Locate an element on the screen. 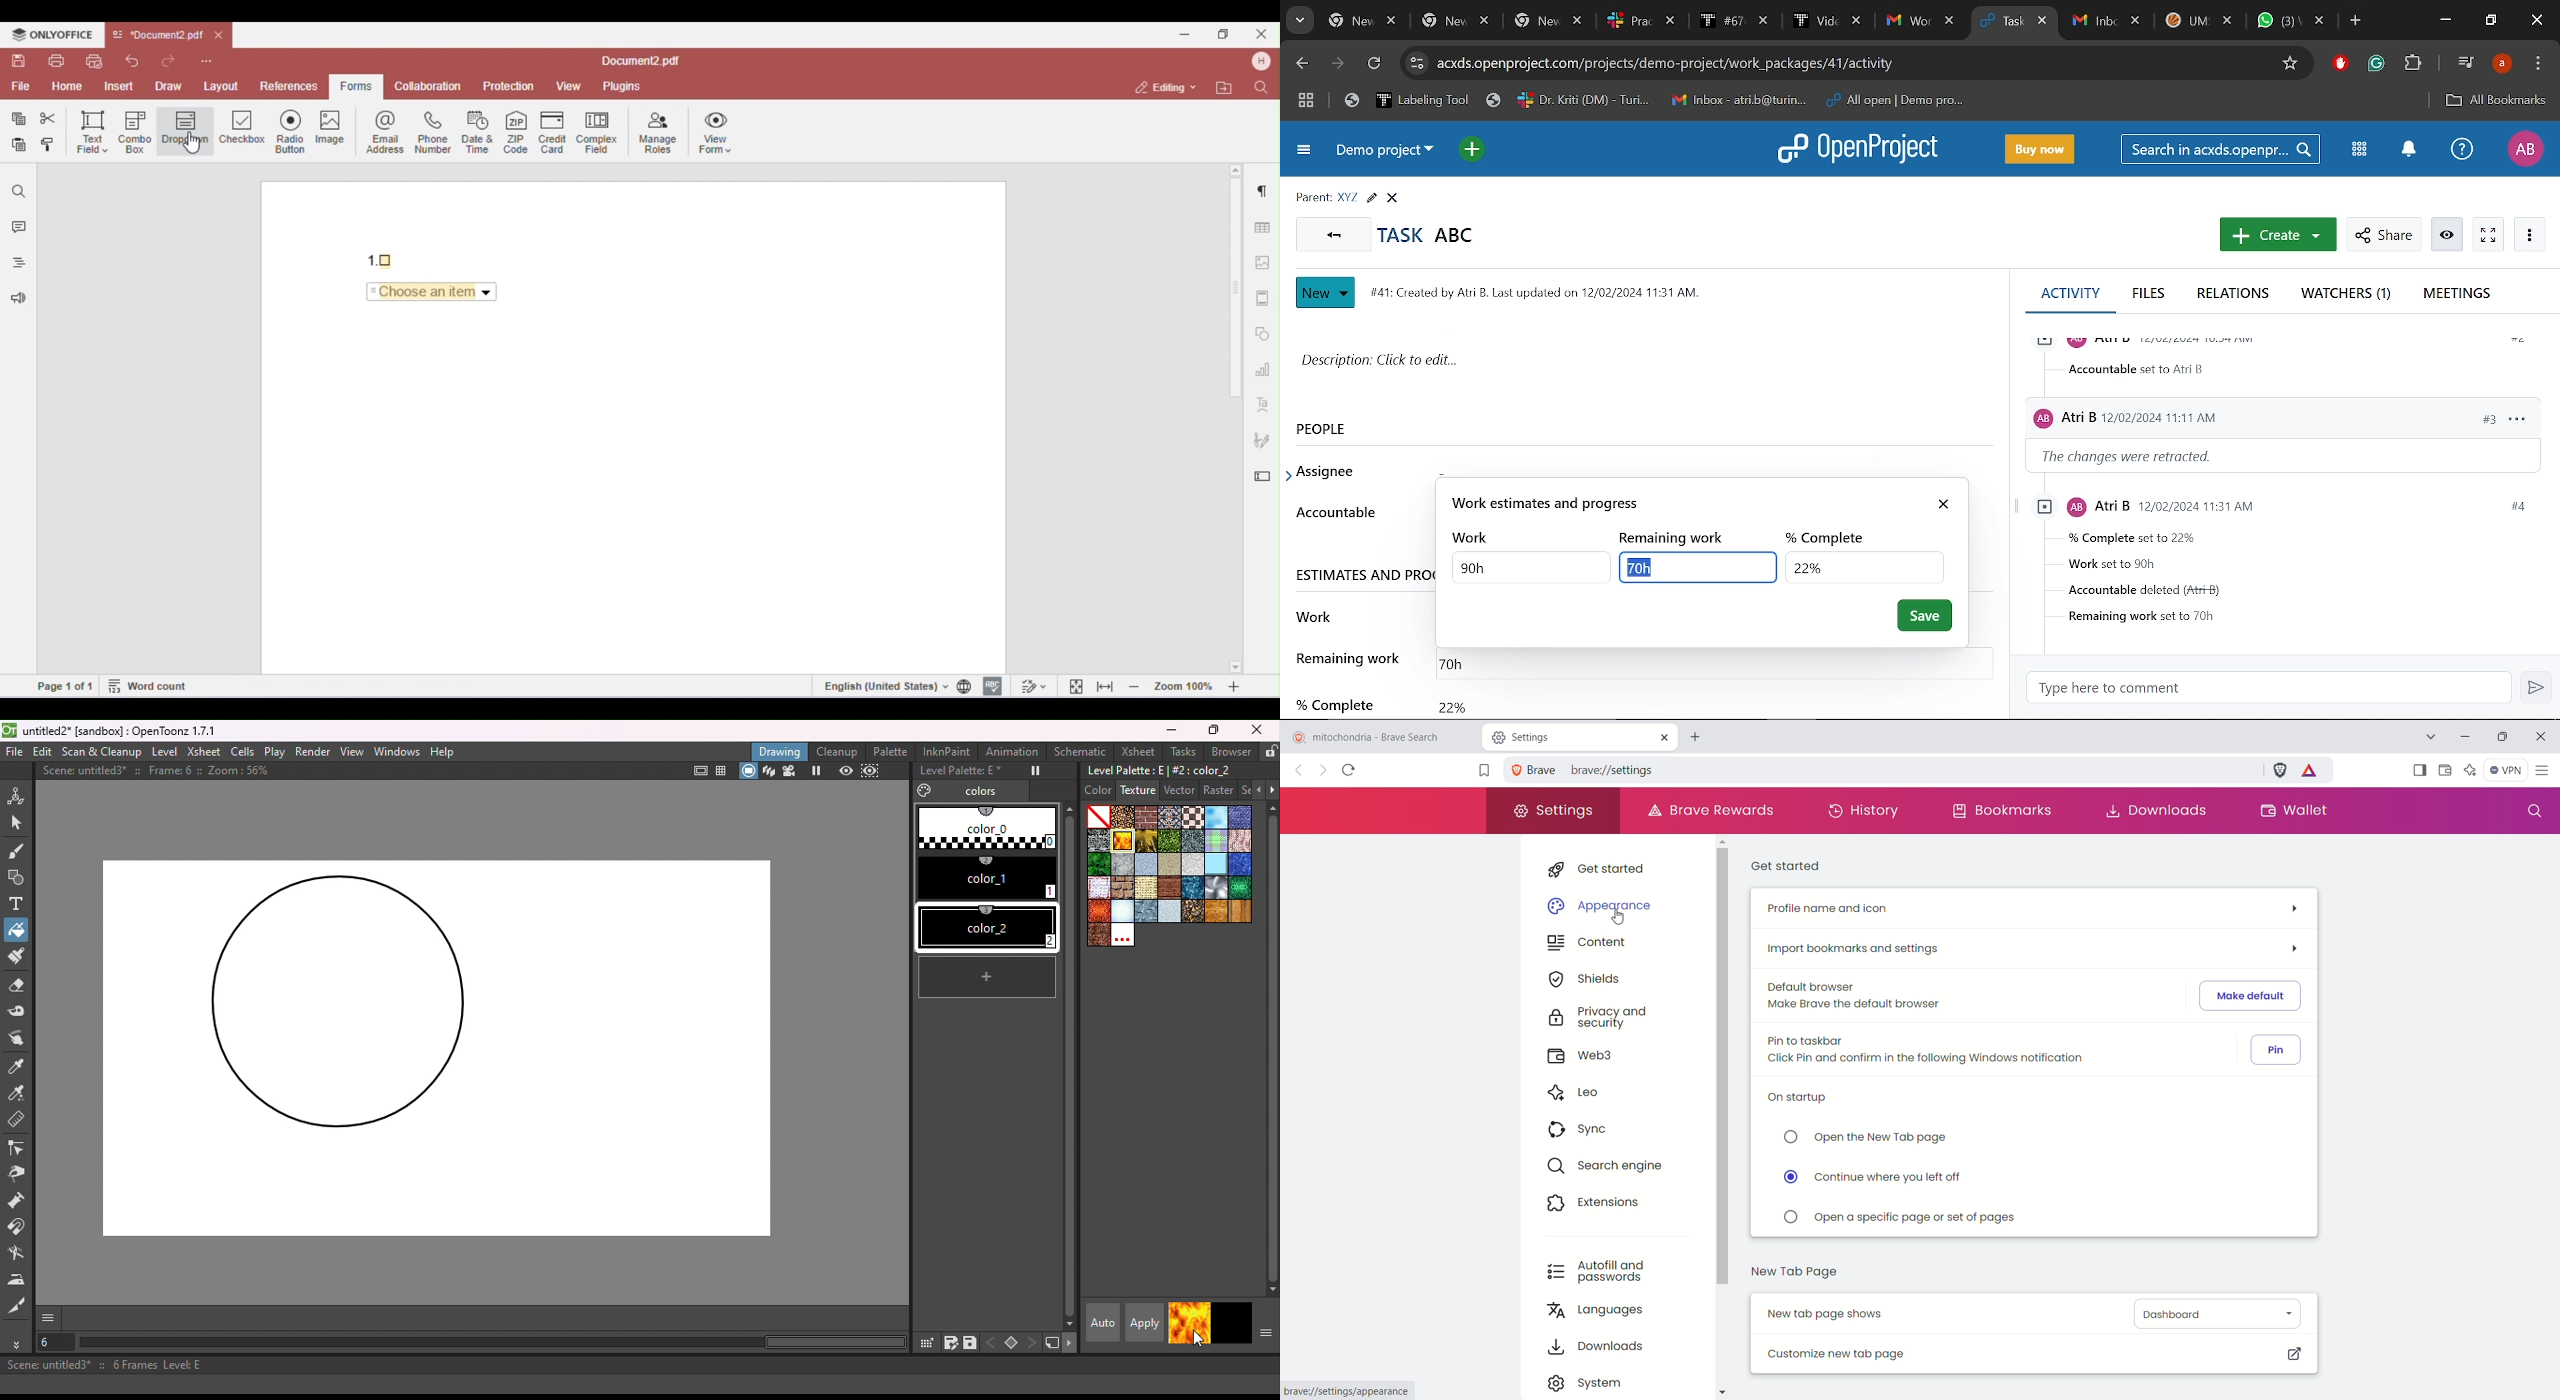 This screenshot has width=2576, height=1400. Others tabs is located at coordinates (1643, 21).